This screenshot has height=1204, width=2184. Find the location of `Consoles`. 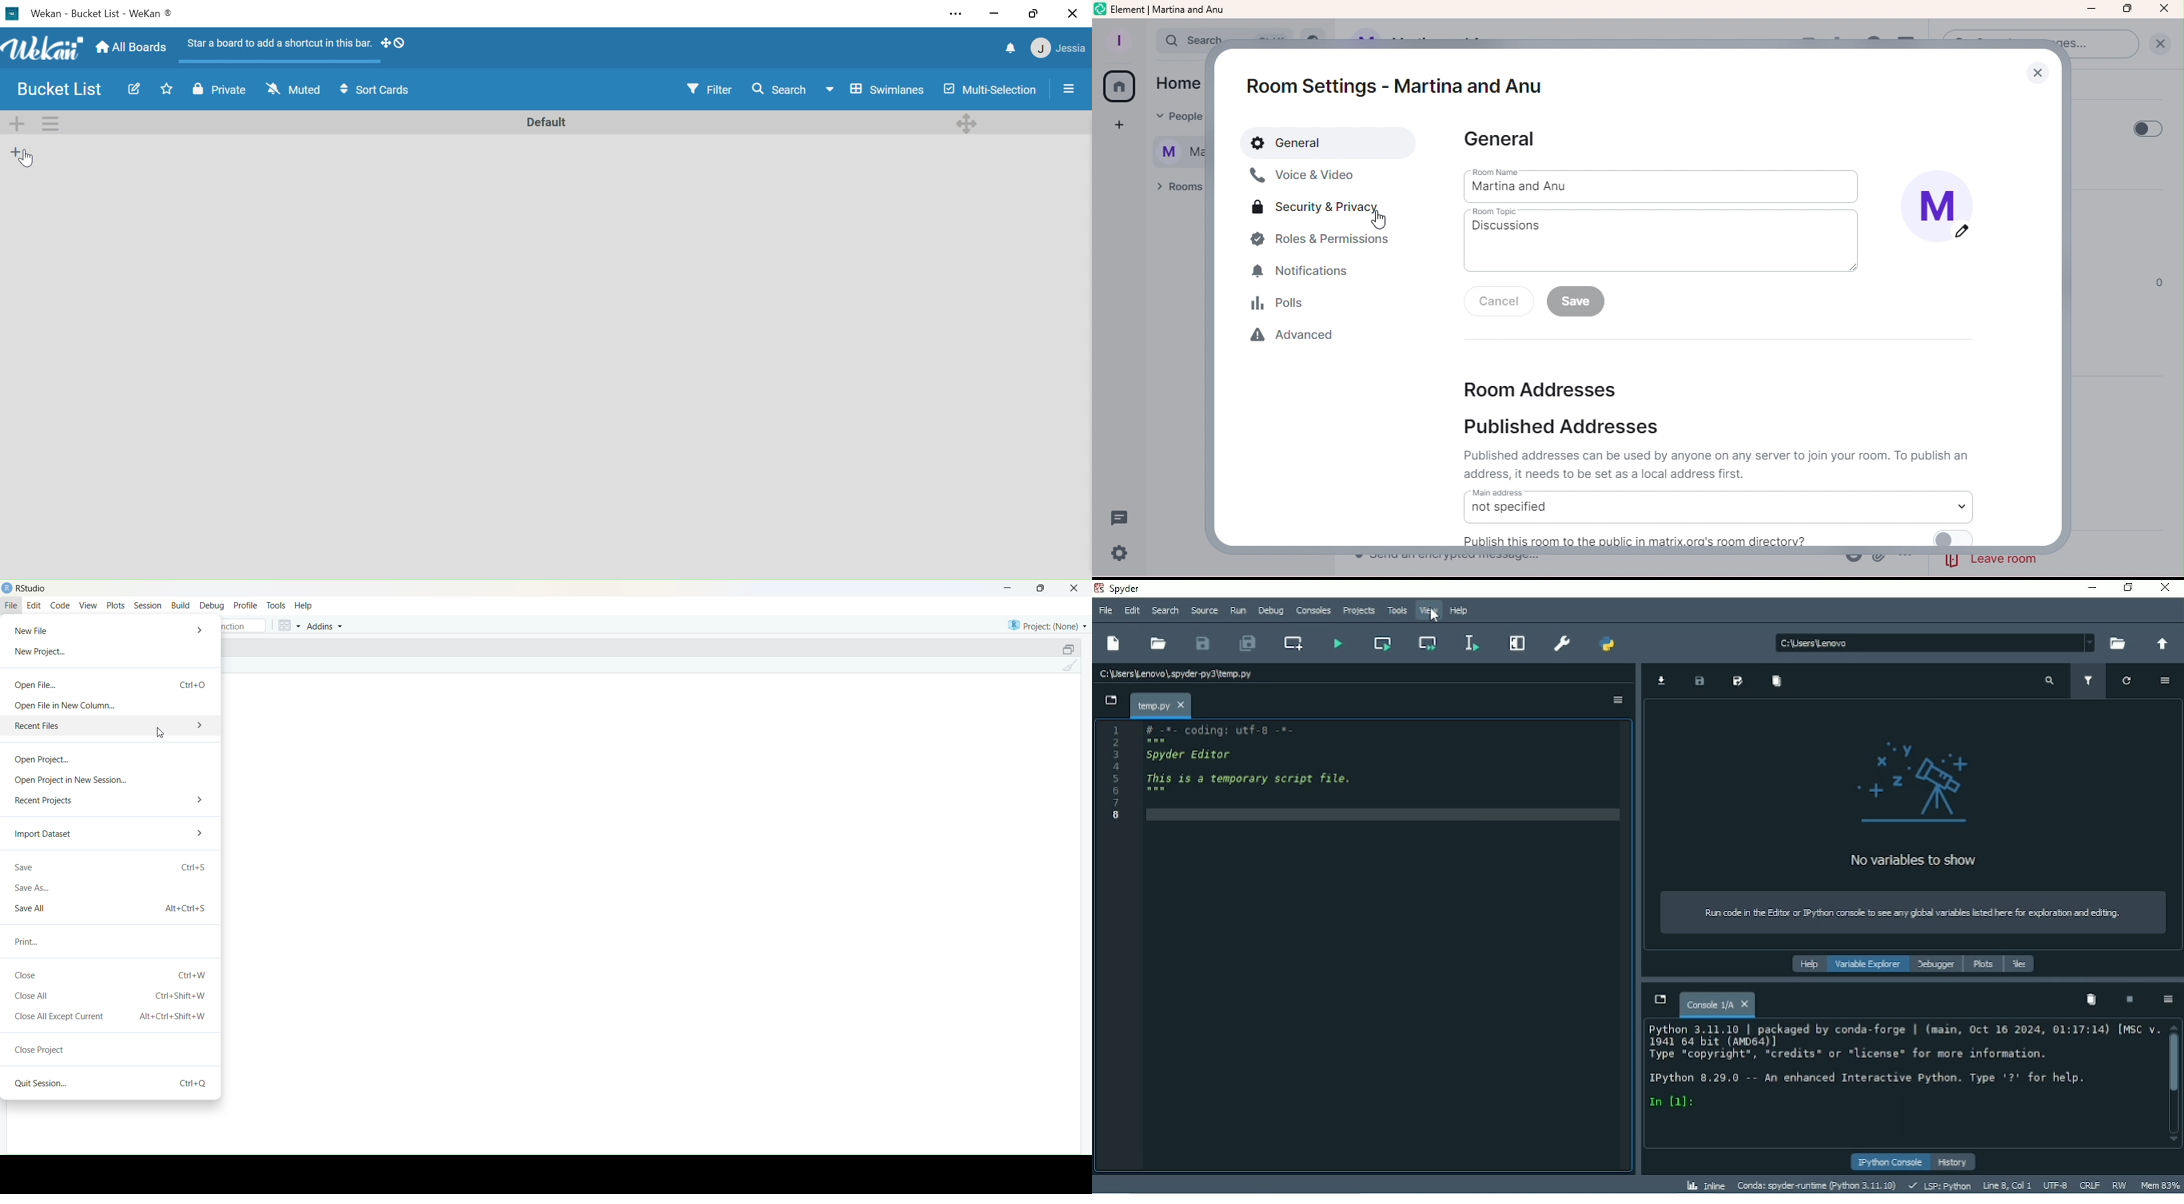

Consoles is located at coordinates (1312, 611).